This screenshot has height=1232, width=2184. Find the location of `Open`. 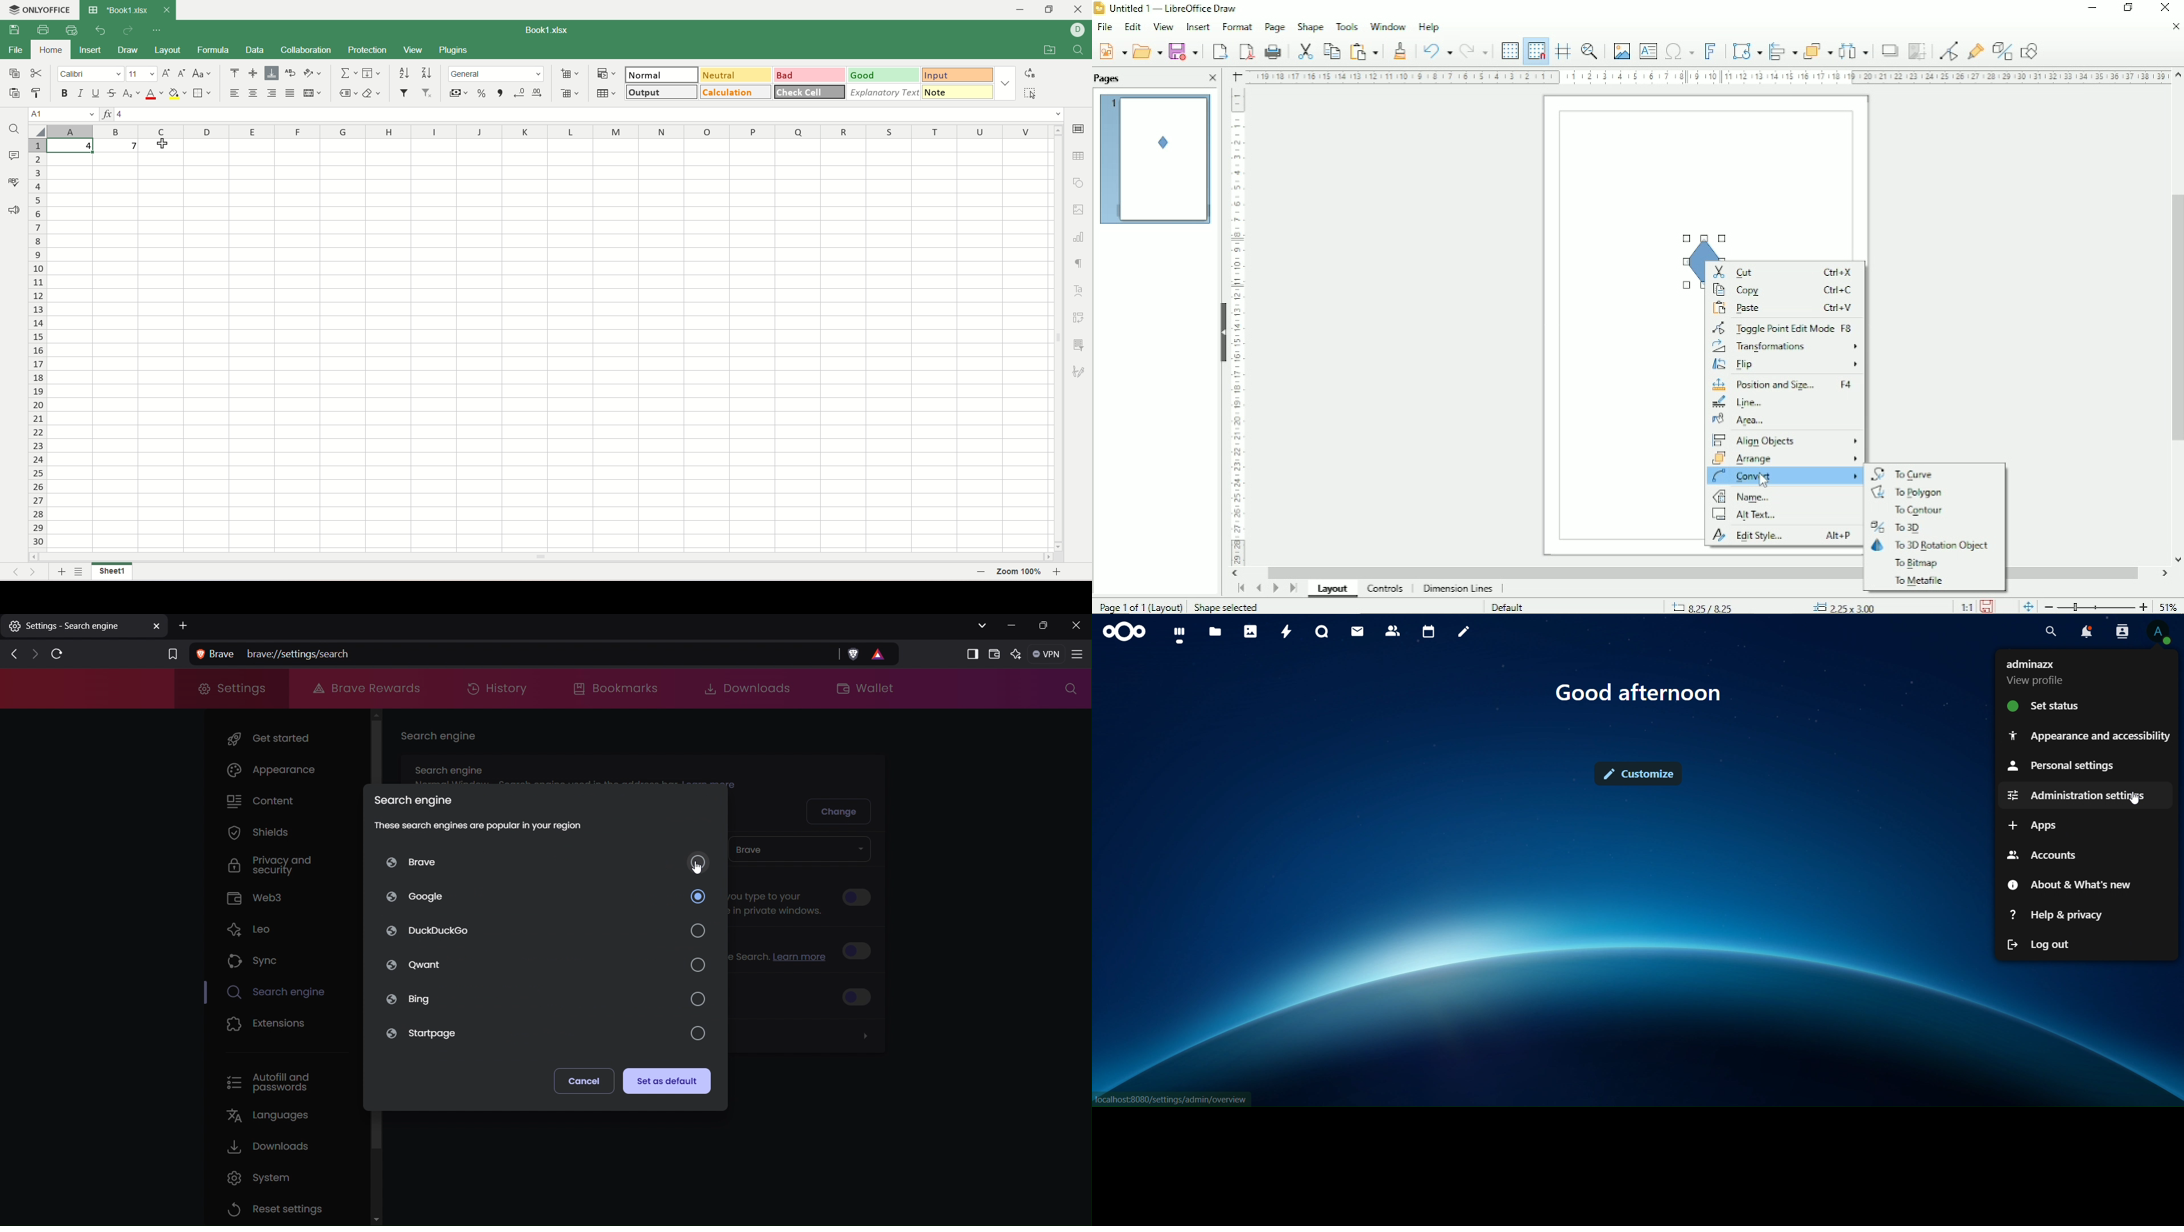

Open is located at coordinates (1147, 50).